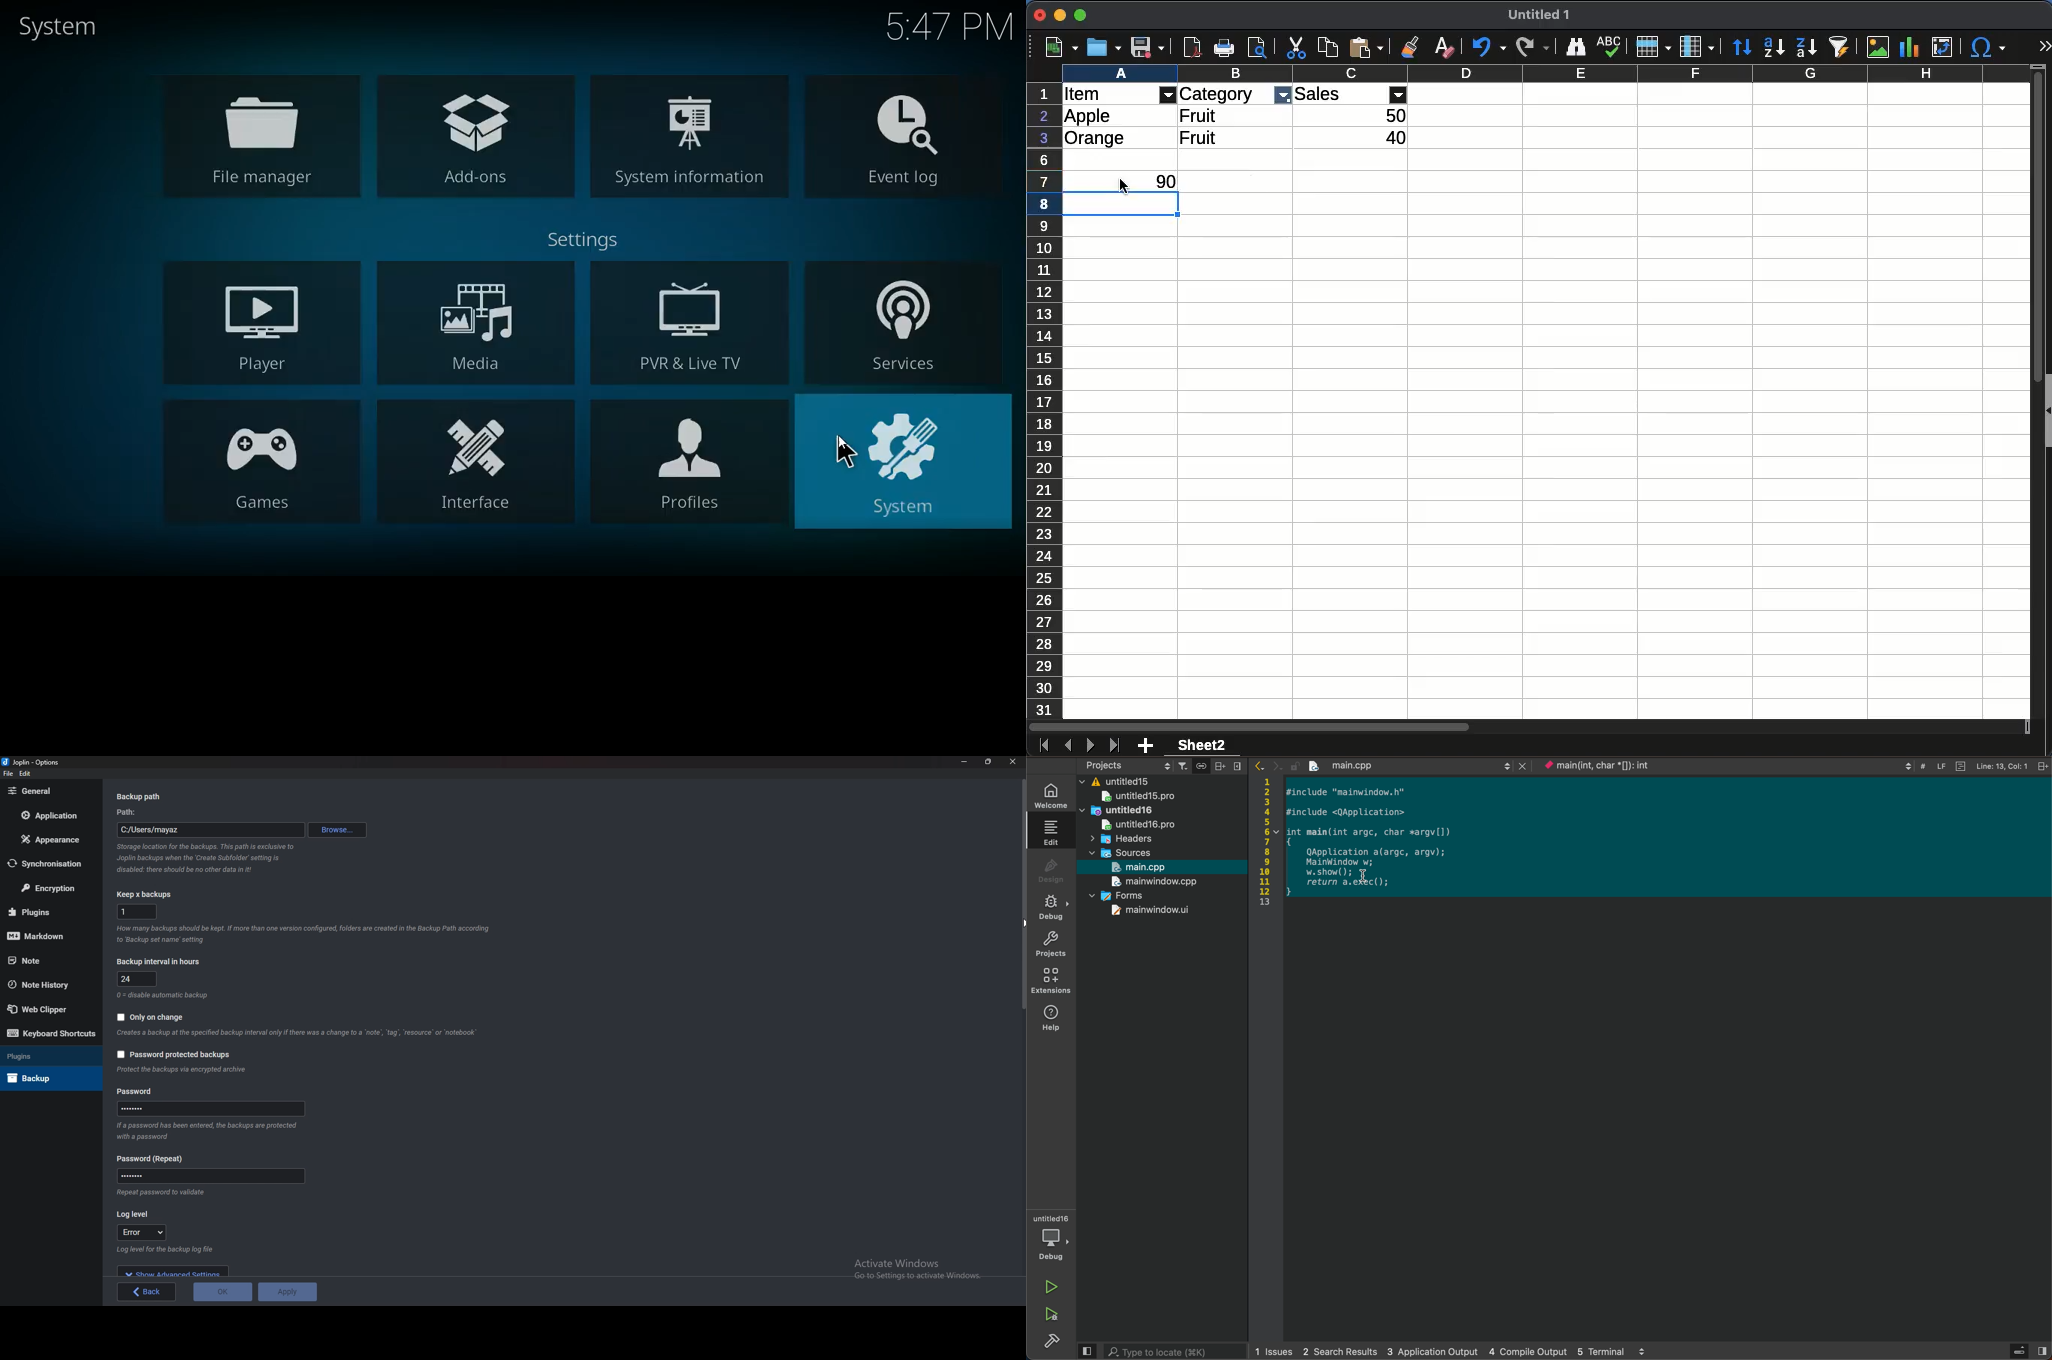 This screenshot has height=1372, width=2072. What do you see at coordinates (297, 1033) in the screenshot?
I see `Info on backup on change` at bounding box center [297, 1033].